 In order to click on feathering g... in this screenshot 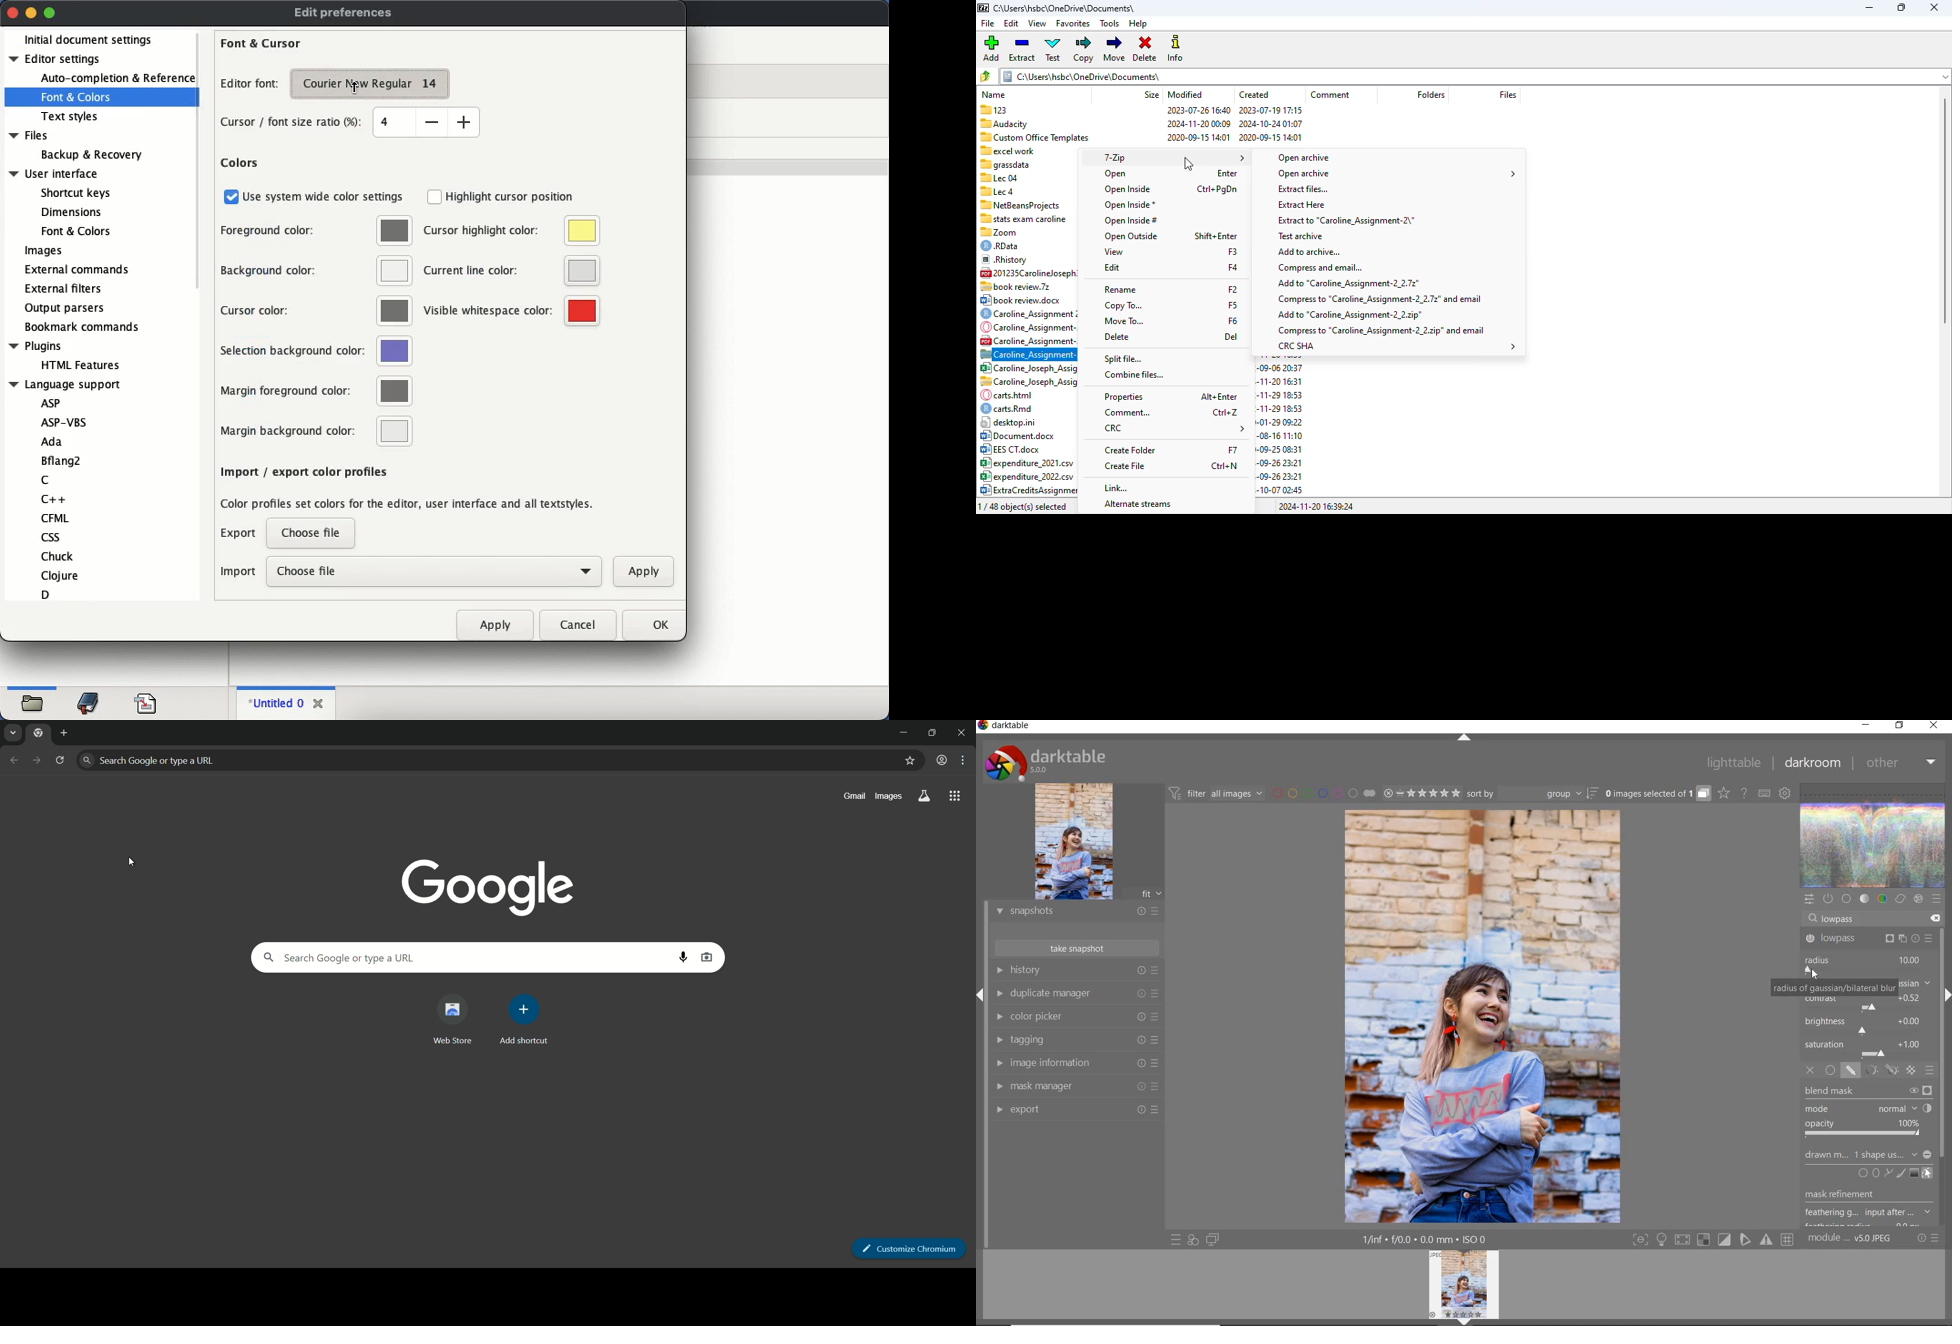, I will do `click(1870, 1213)`.